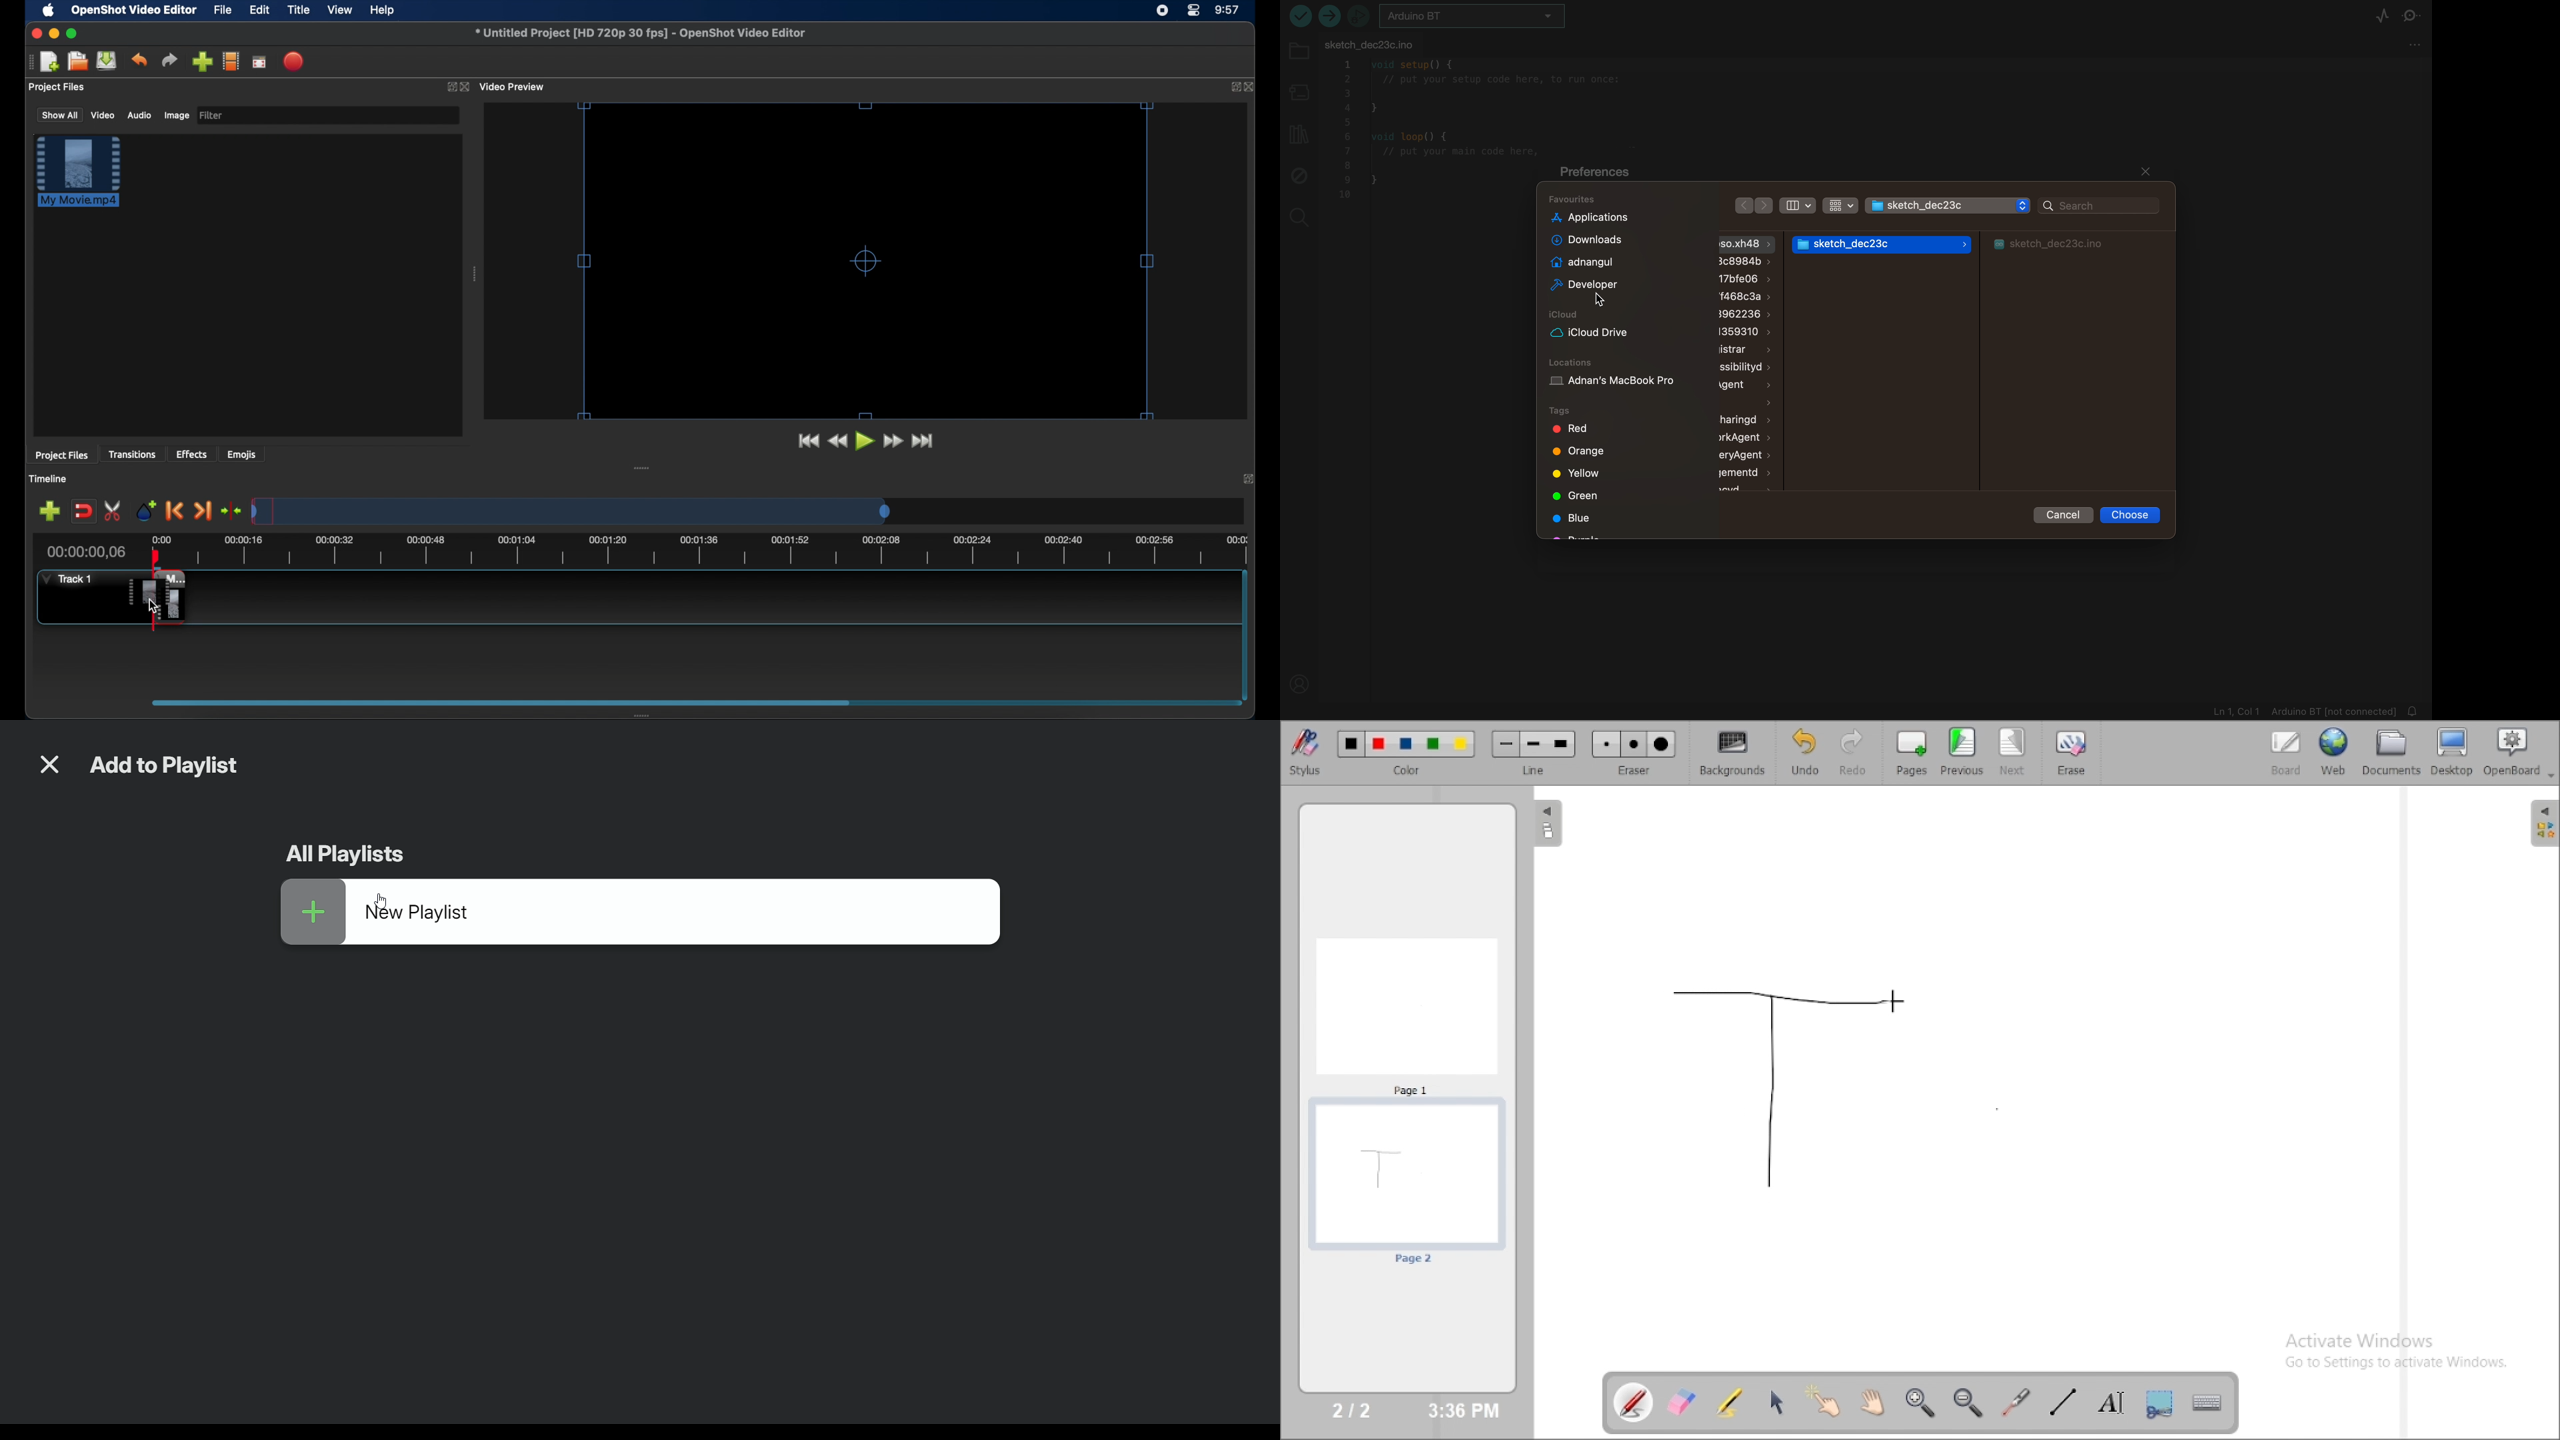  What do you see at coordinates (1535, 744) in the screenshot?
I see `Medium line` at bounding box center [1535, 744].